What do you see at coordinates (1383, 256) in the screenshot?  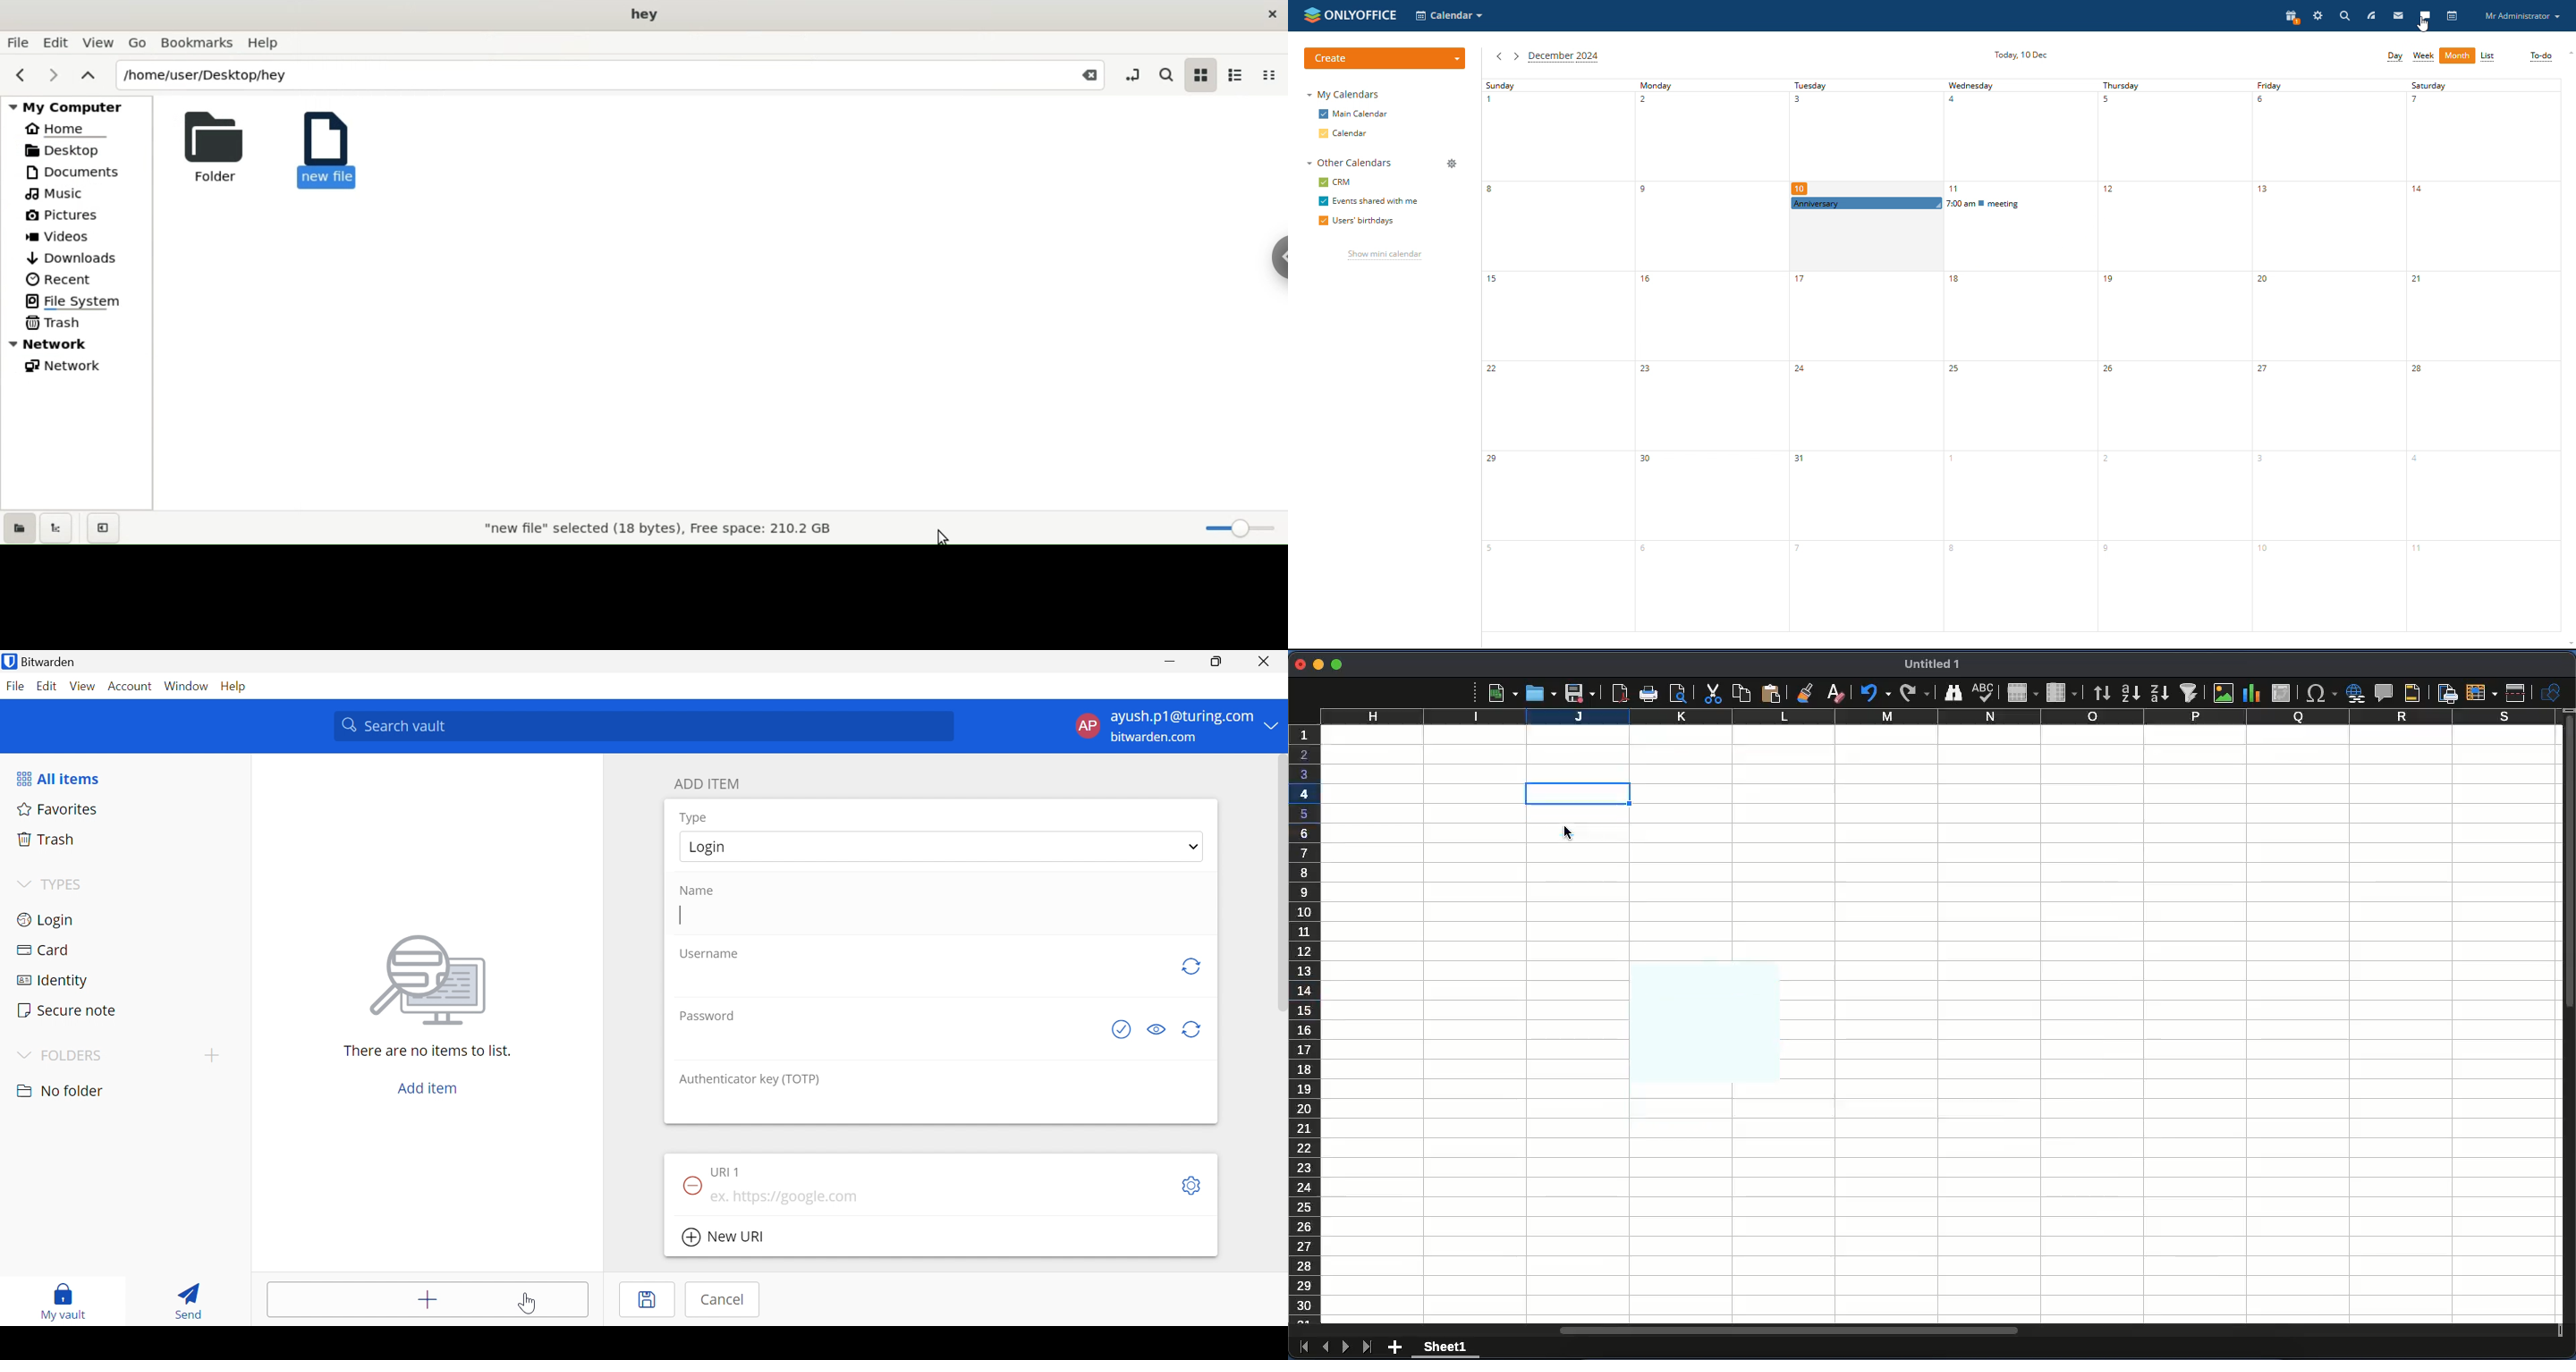 I see `show mini calendar` at bounding box center [1383, 256].